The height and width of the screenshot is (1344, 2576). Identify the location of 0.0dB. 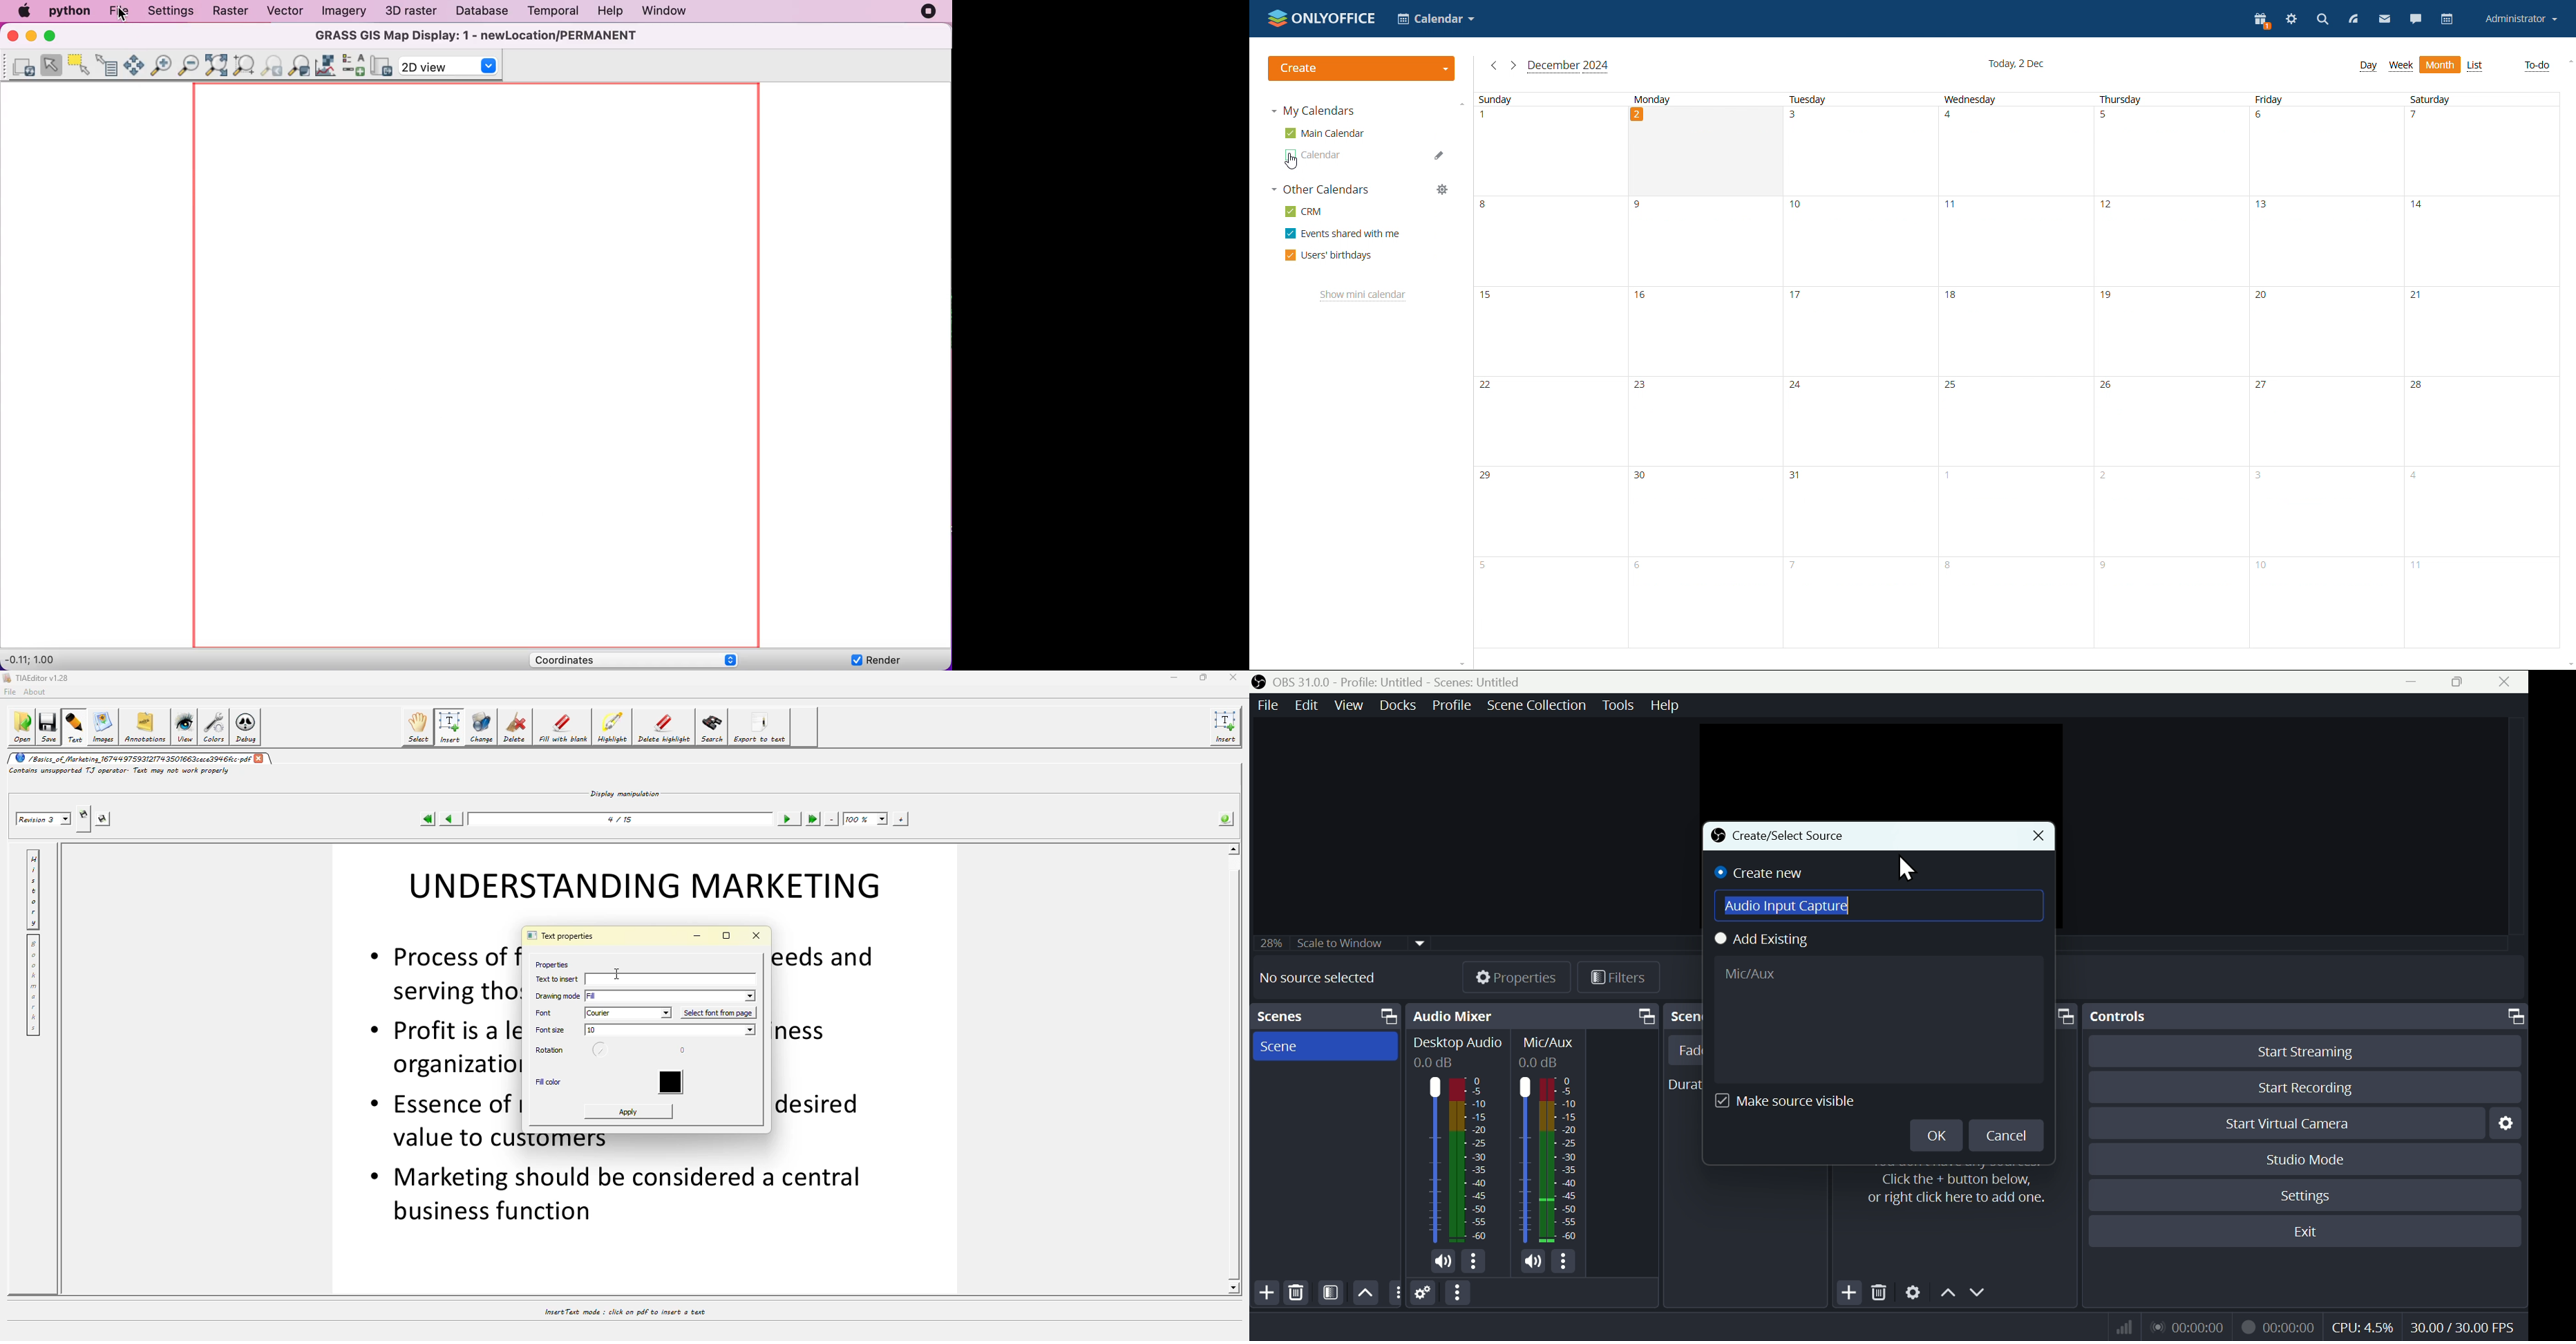
(1435, 1063).